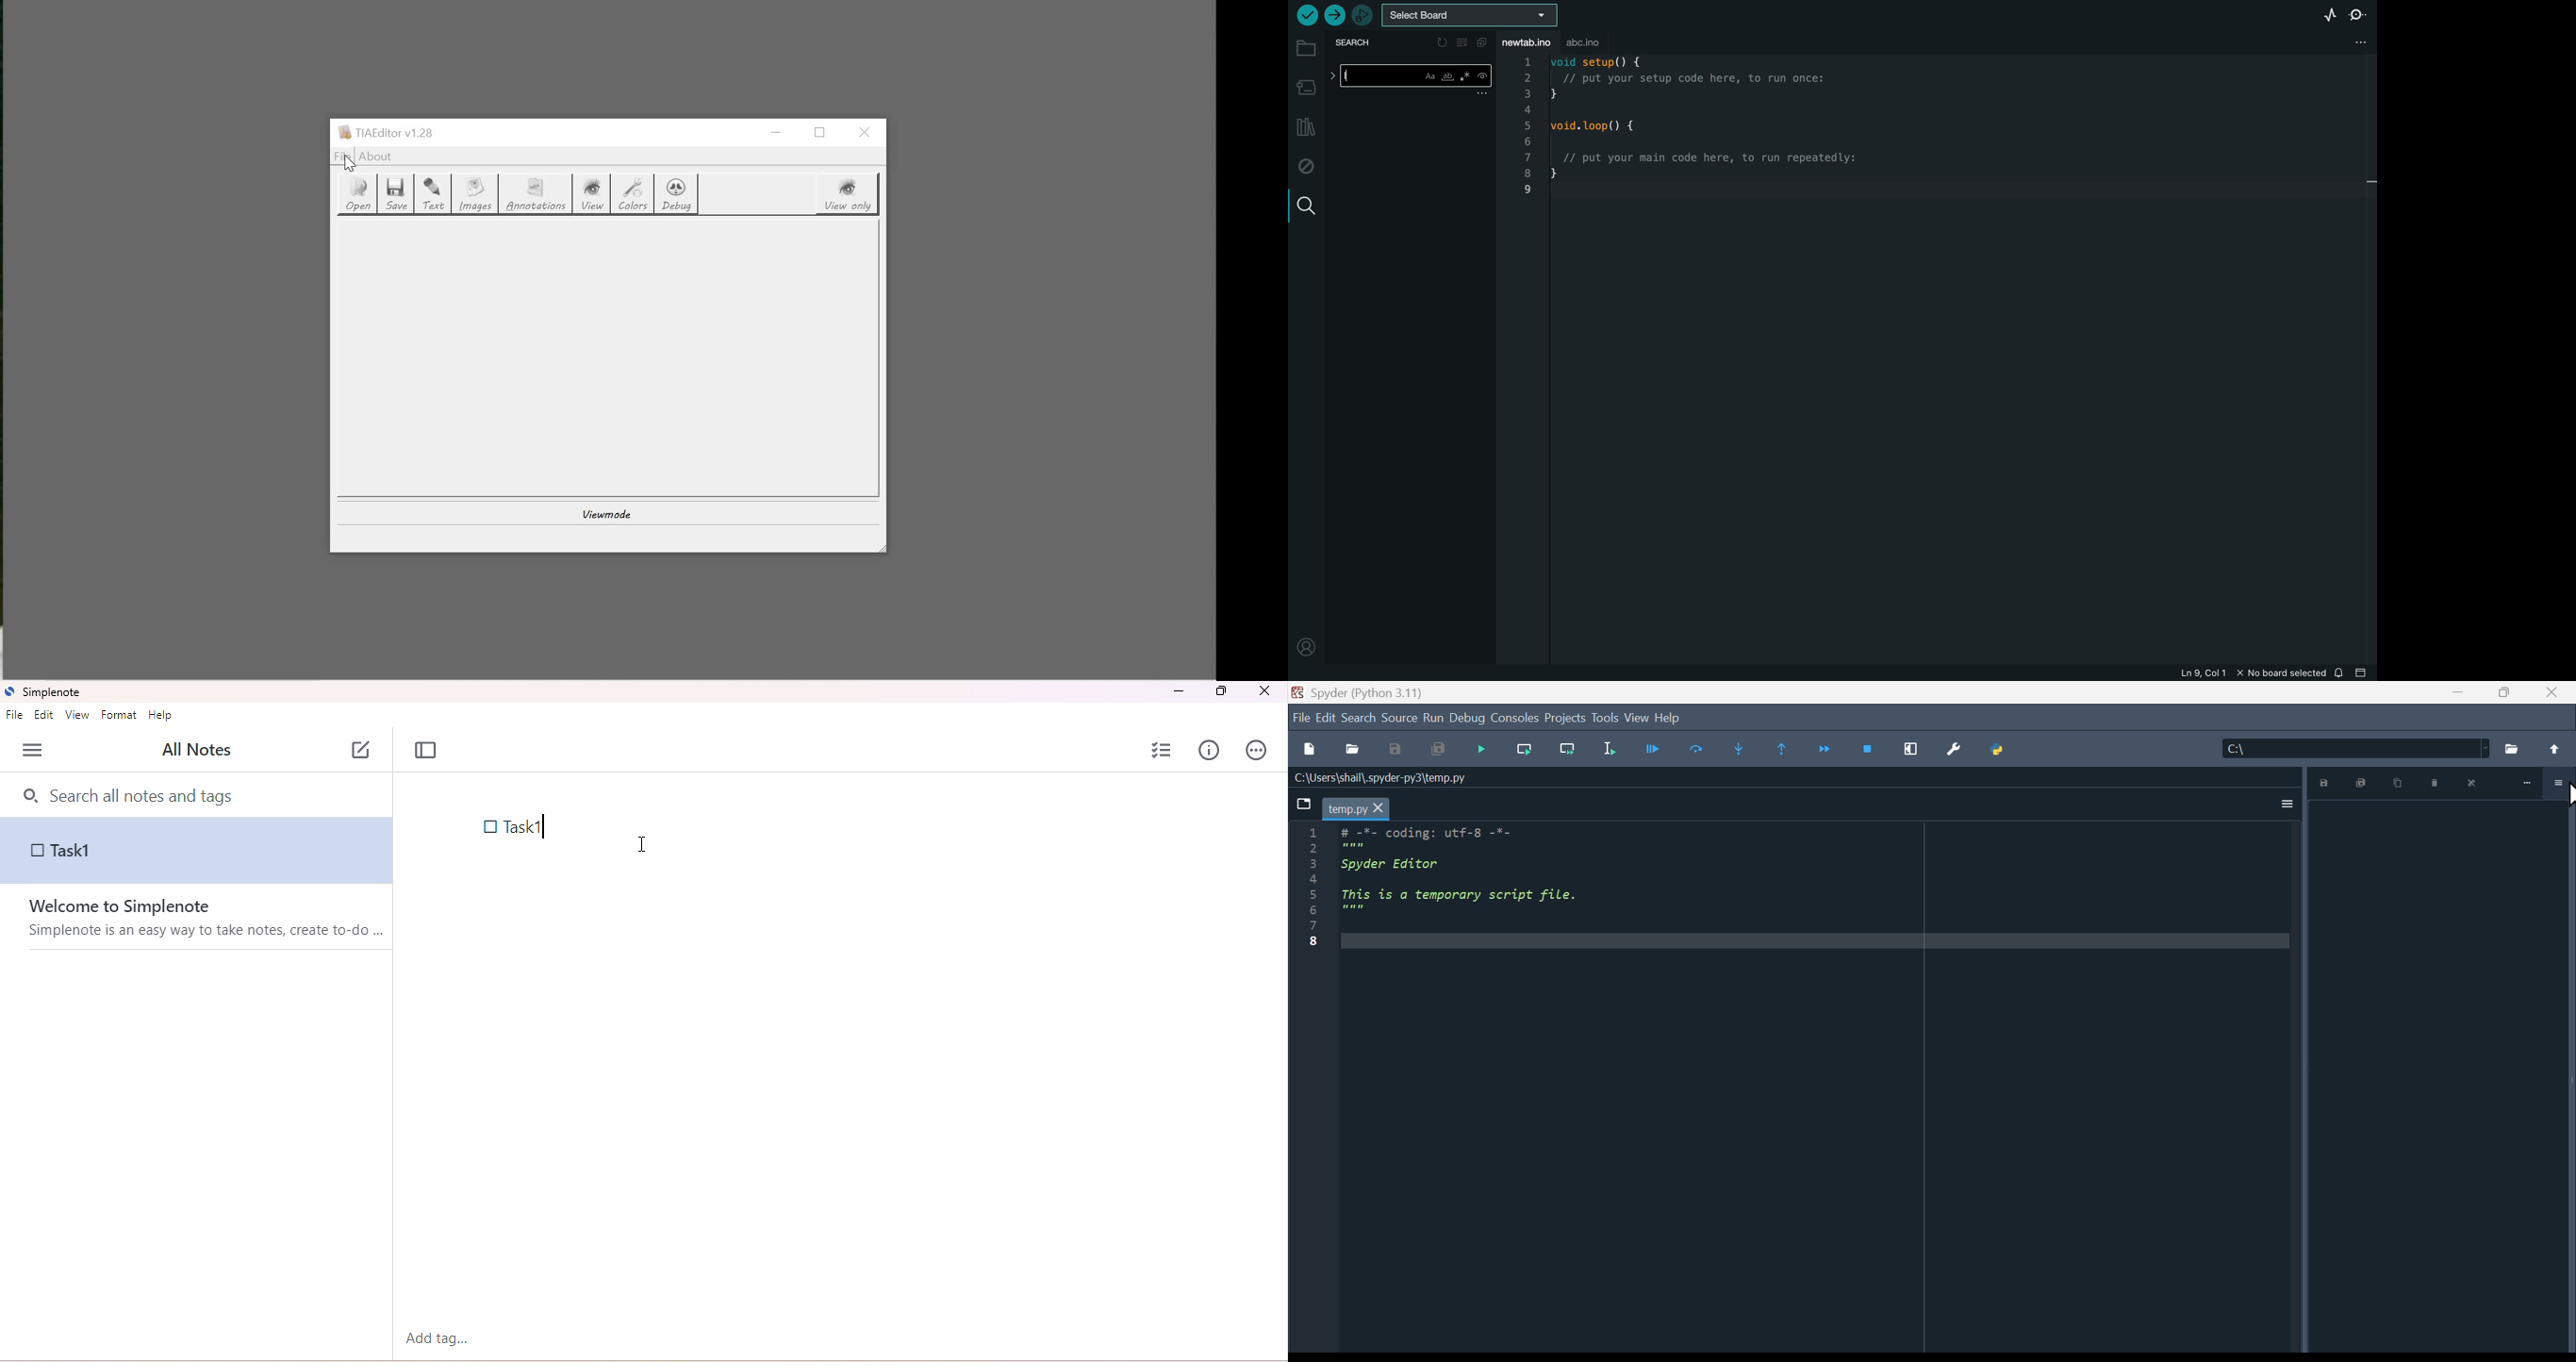  What do you see at coordinates (2506, 692) in the screenshot?
I see `Maximise` at bounding box center [2506, 692].